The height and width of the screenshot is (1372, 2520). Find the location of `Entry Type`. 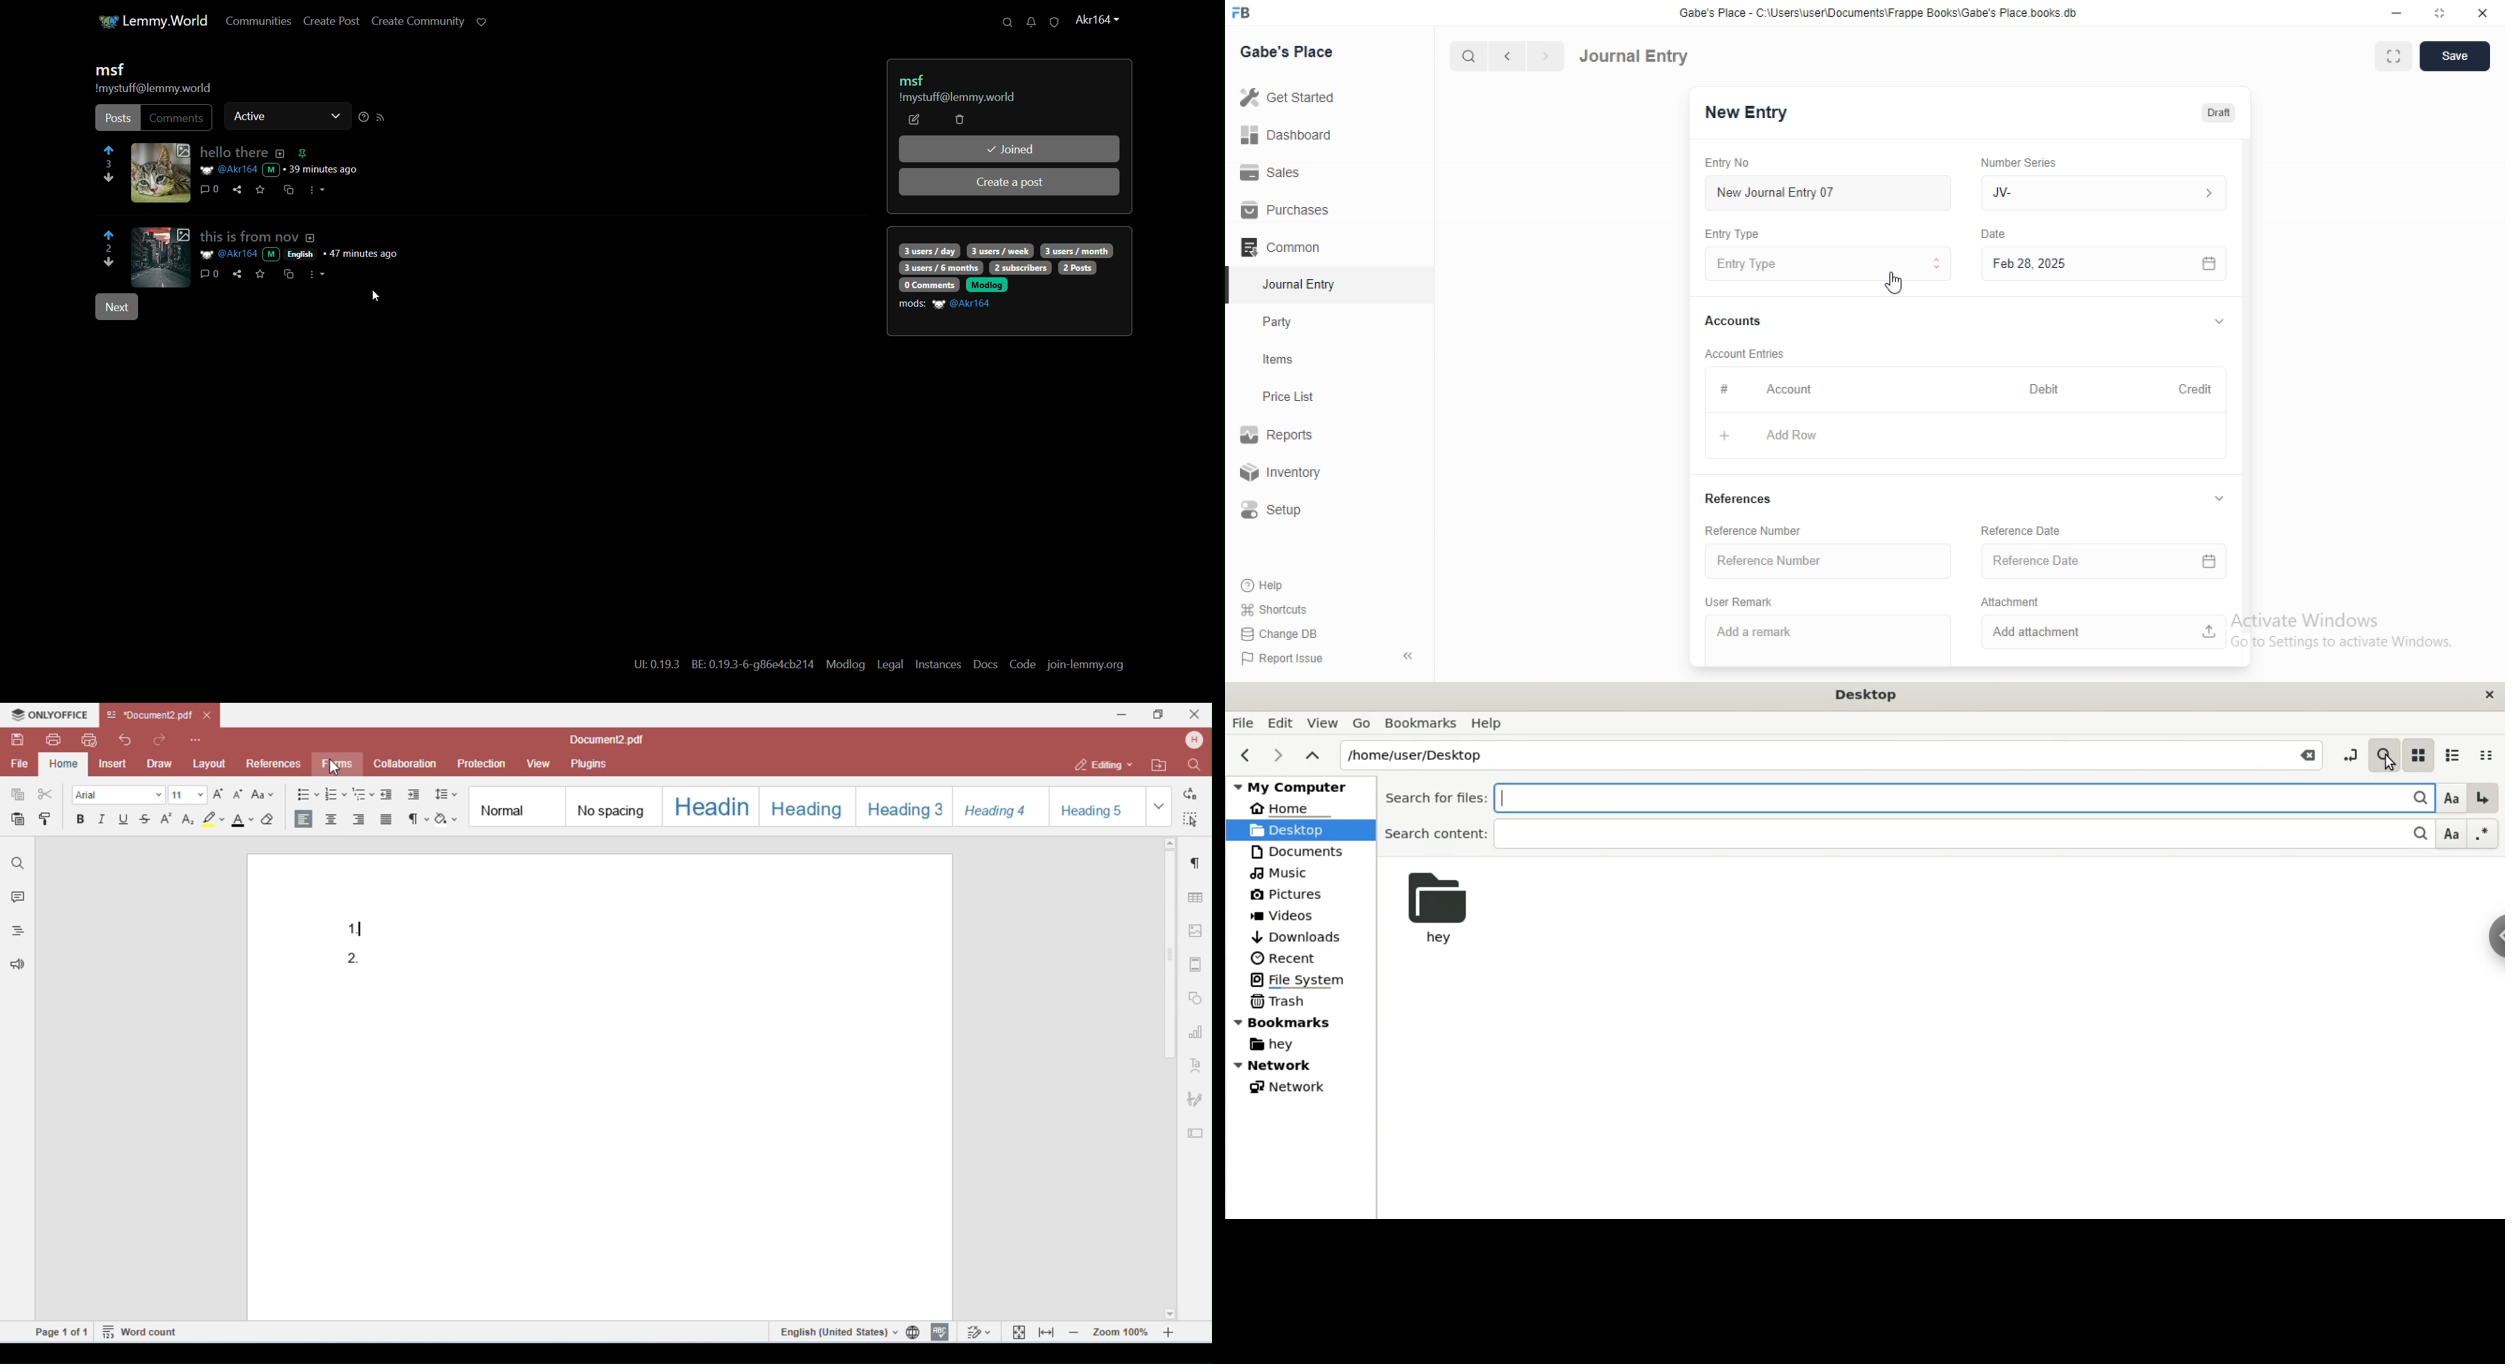

Entry Type is located at coordinates (1734, 234).